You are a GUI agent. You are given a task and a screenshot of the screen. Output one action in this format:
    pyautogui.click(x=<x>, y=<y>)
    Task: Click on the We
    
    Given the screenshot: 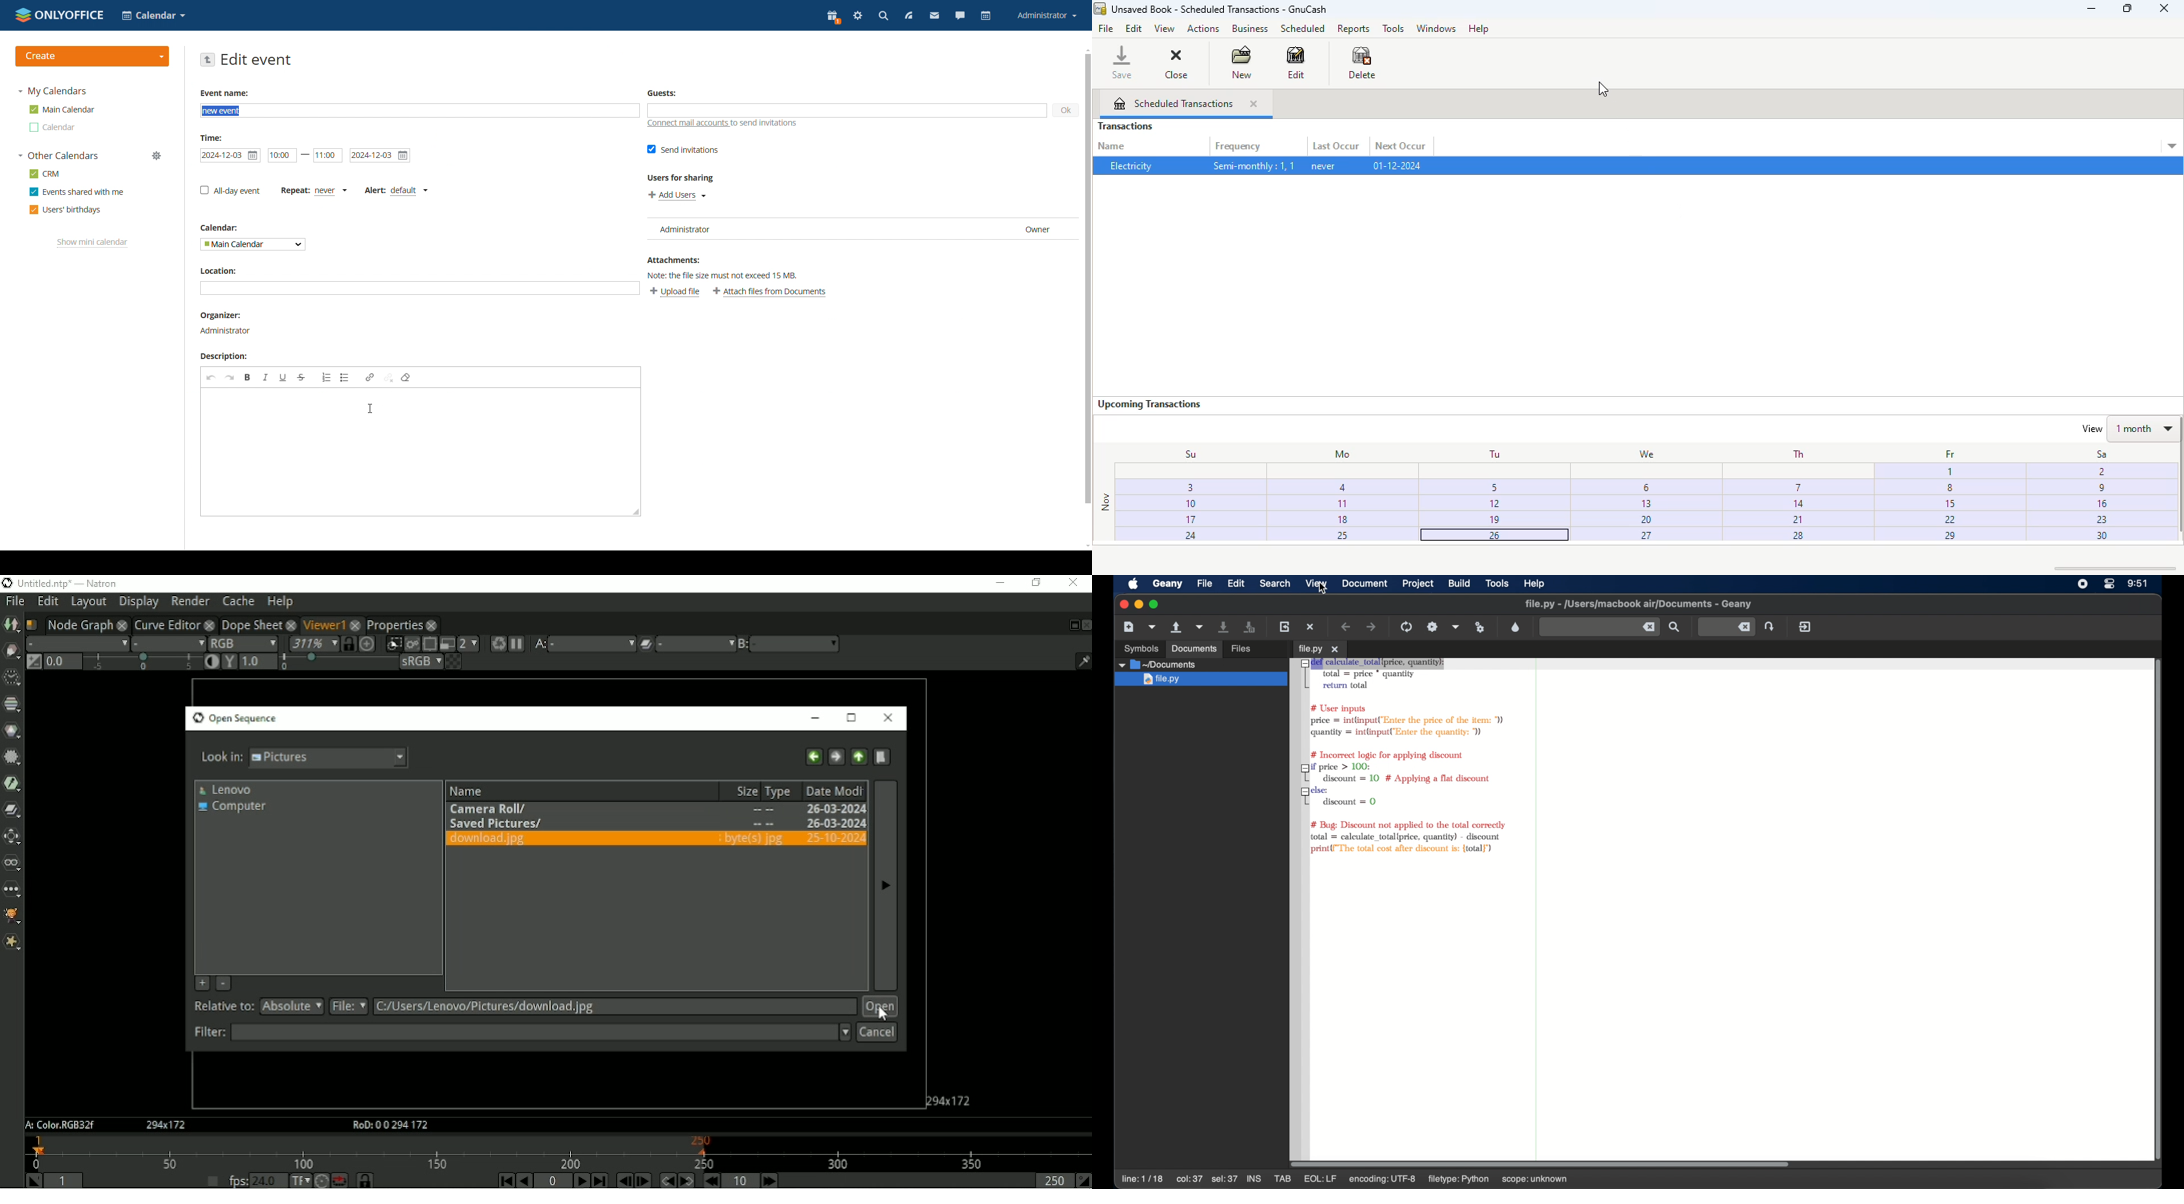 What is the action you would take?
    pyautogui.click(x=1641, y=453)
    